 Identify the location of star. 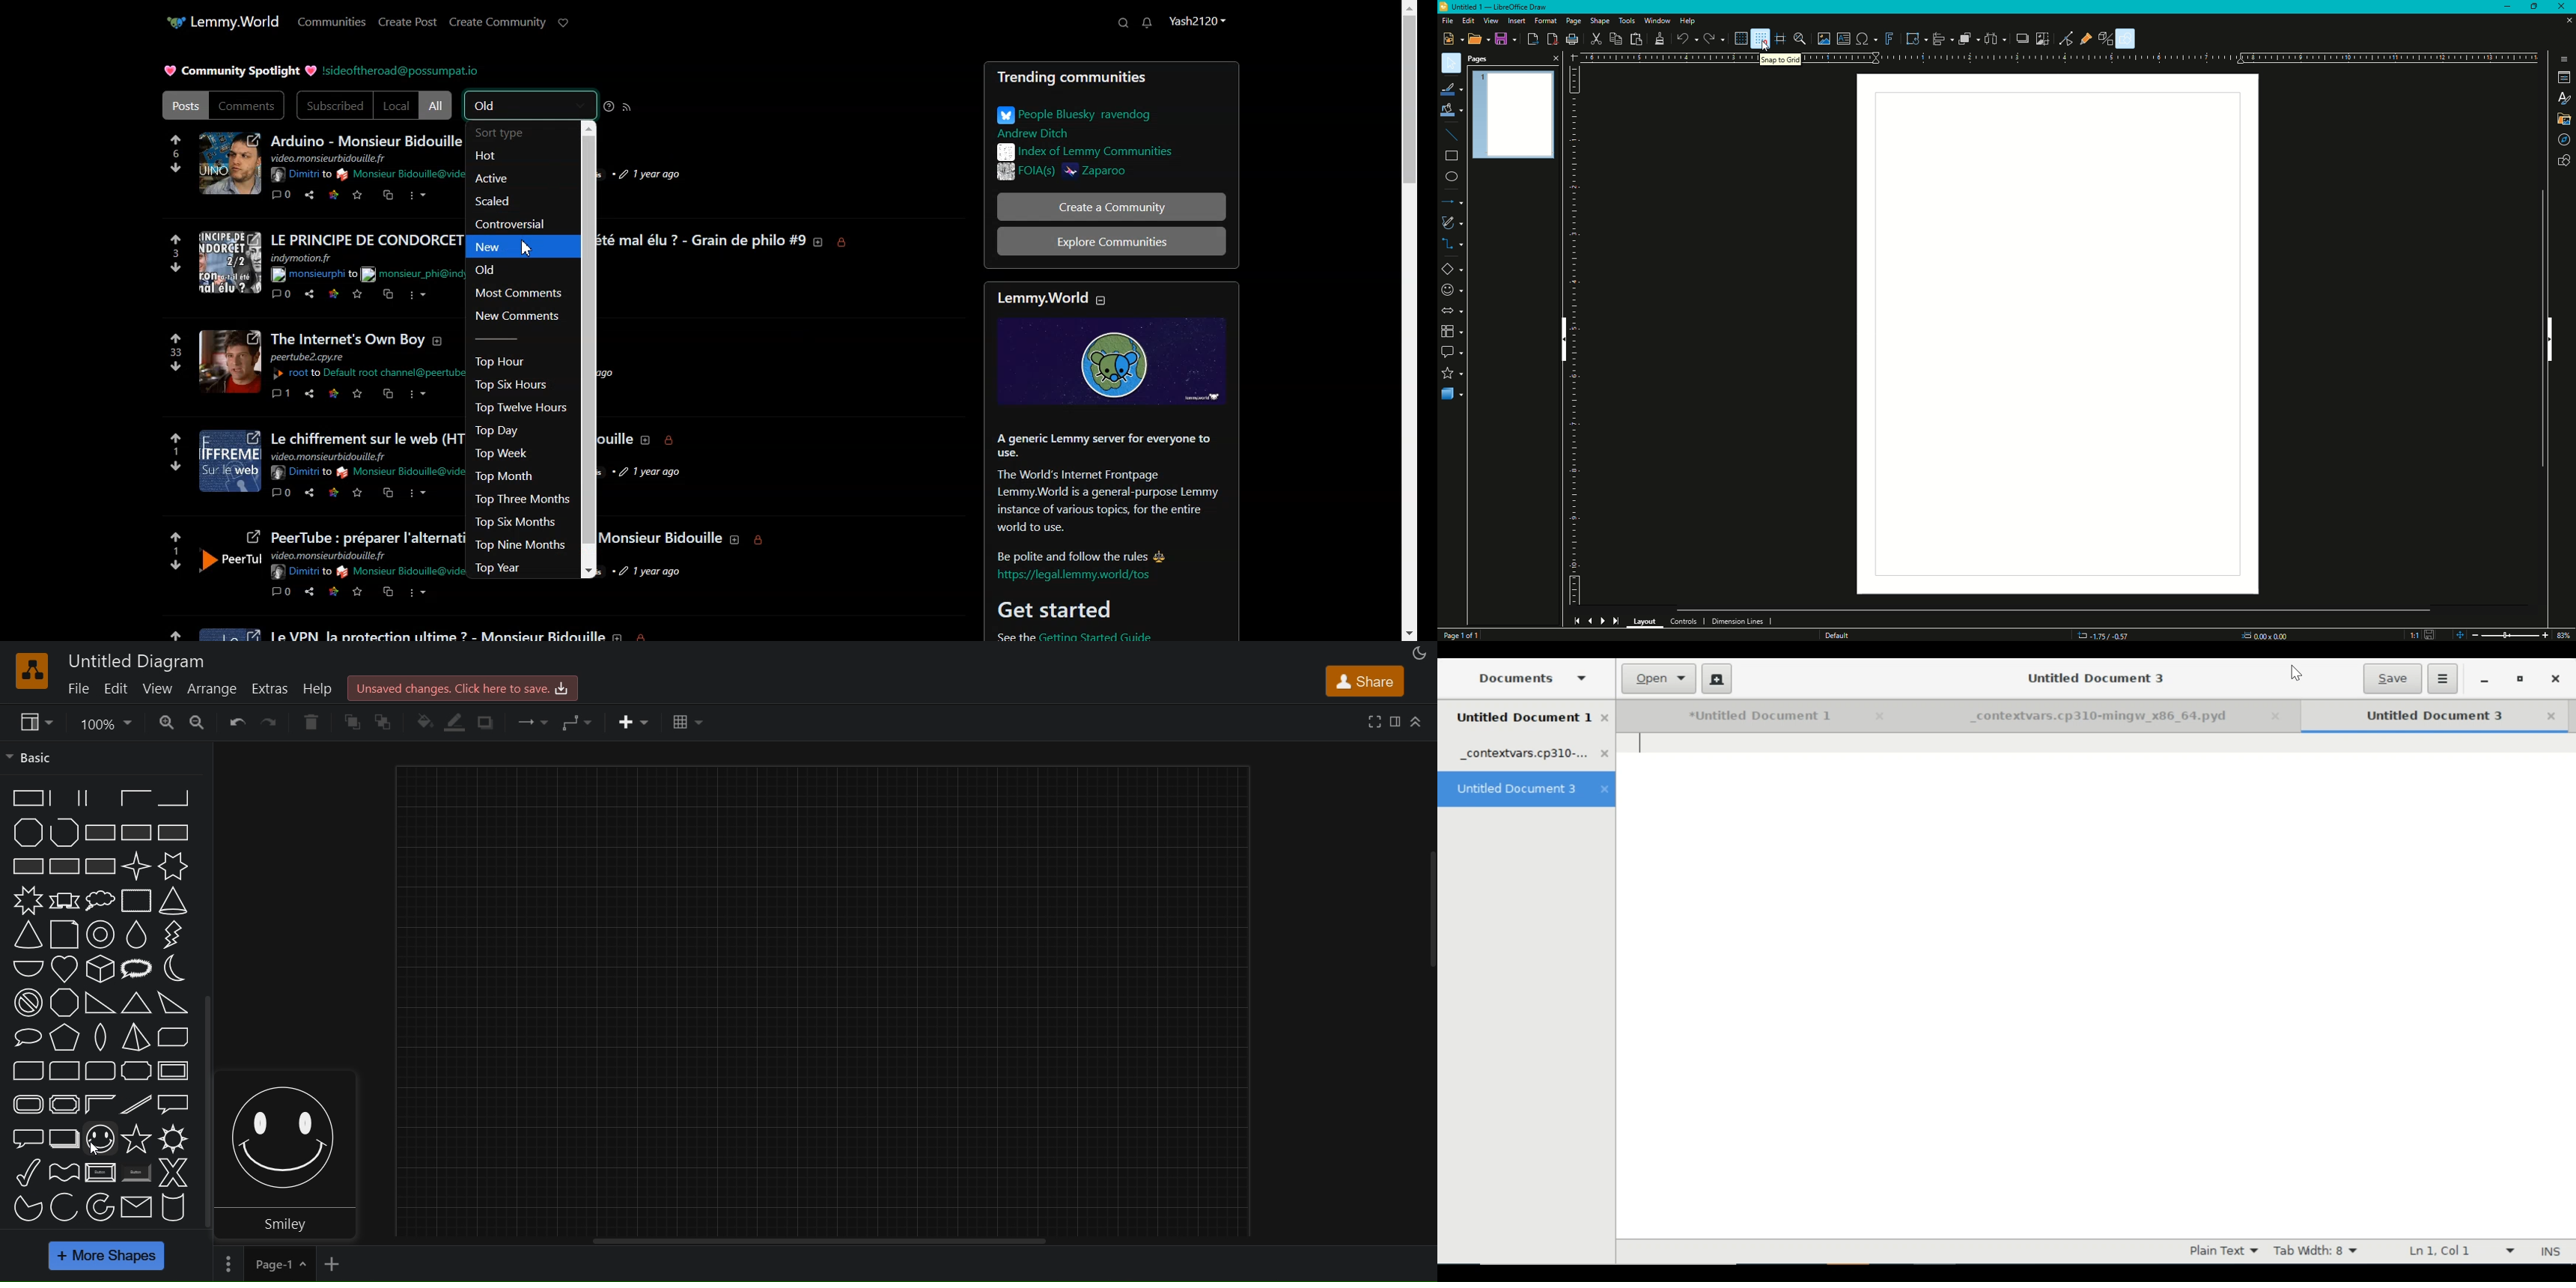
(136, 1139).